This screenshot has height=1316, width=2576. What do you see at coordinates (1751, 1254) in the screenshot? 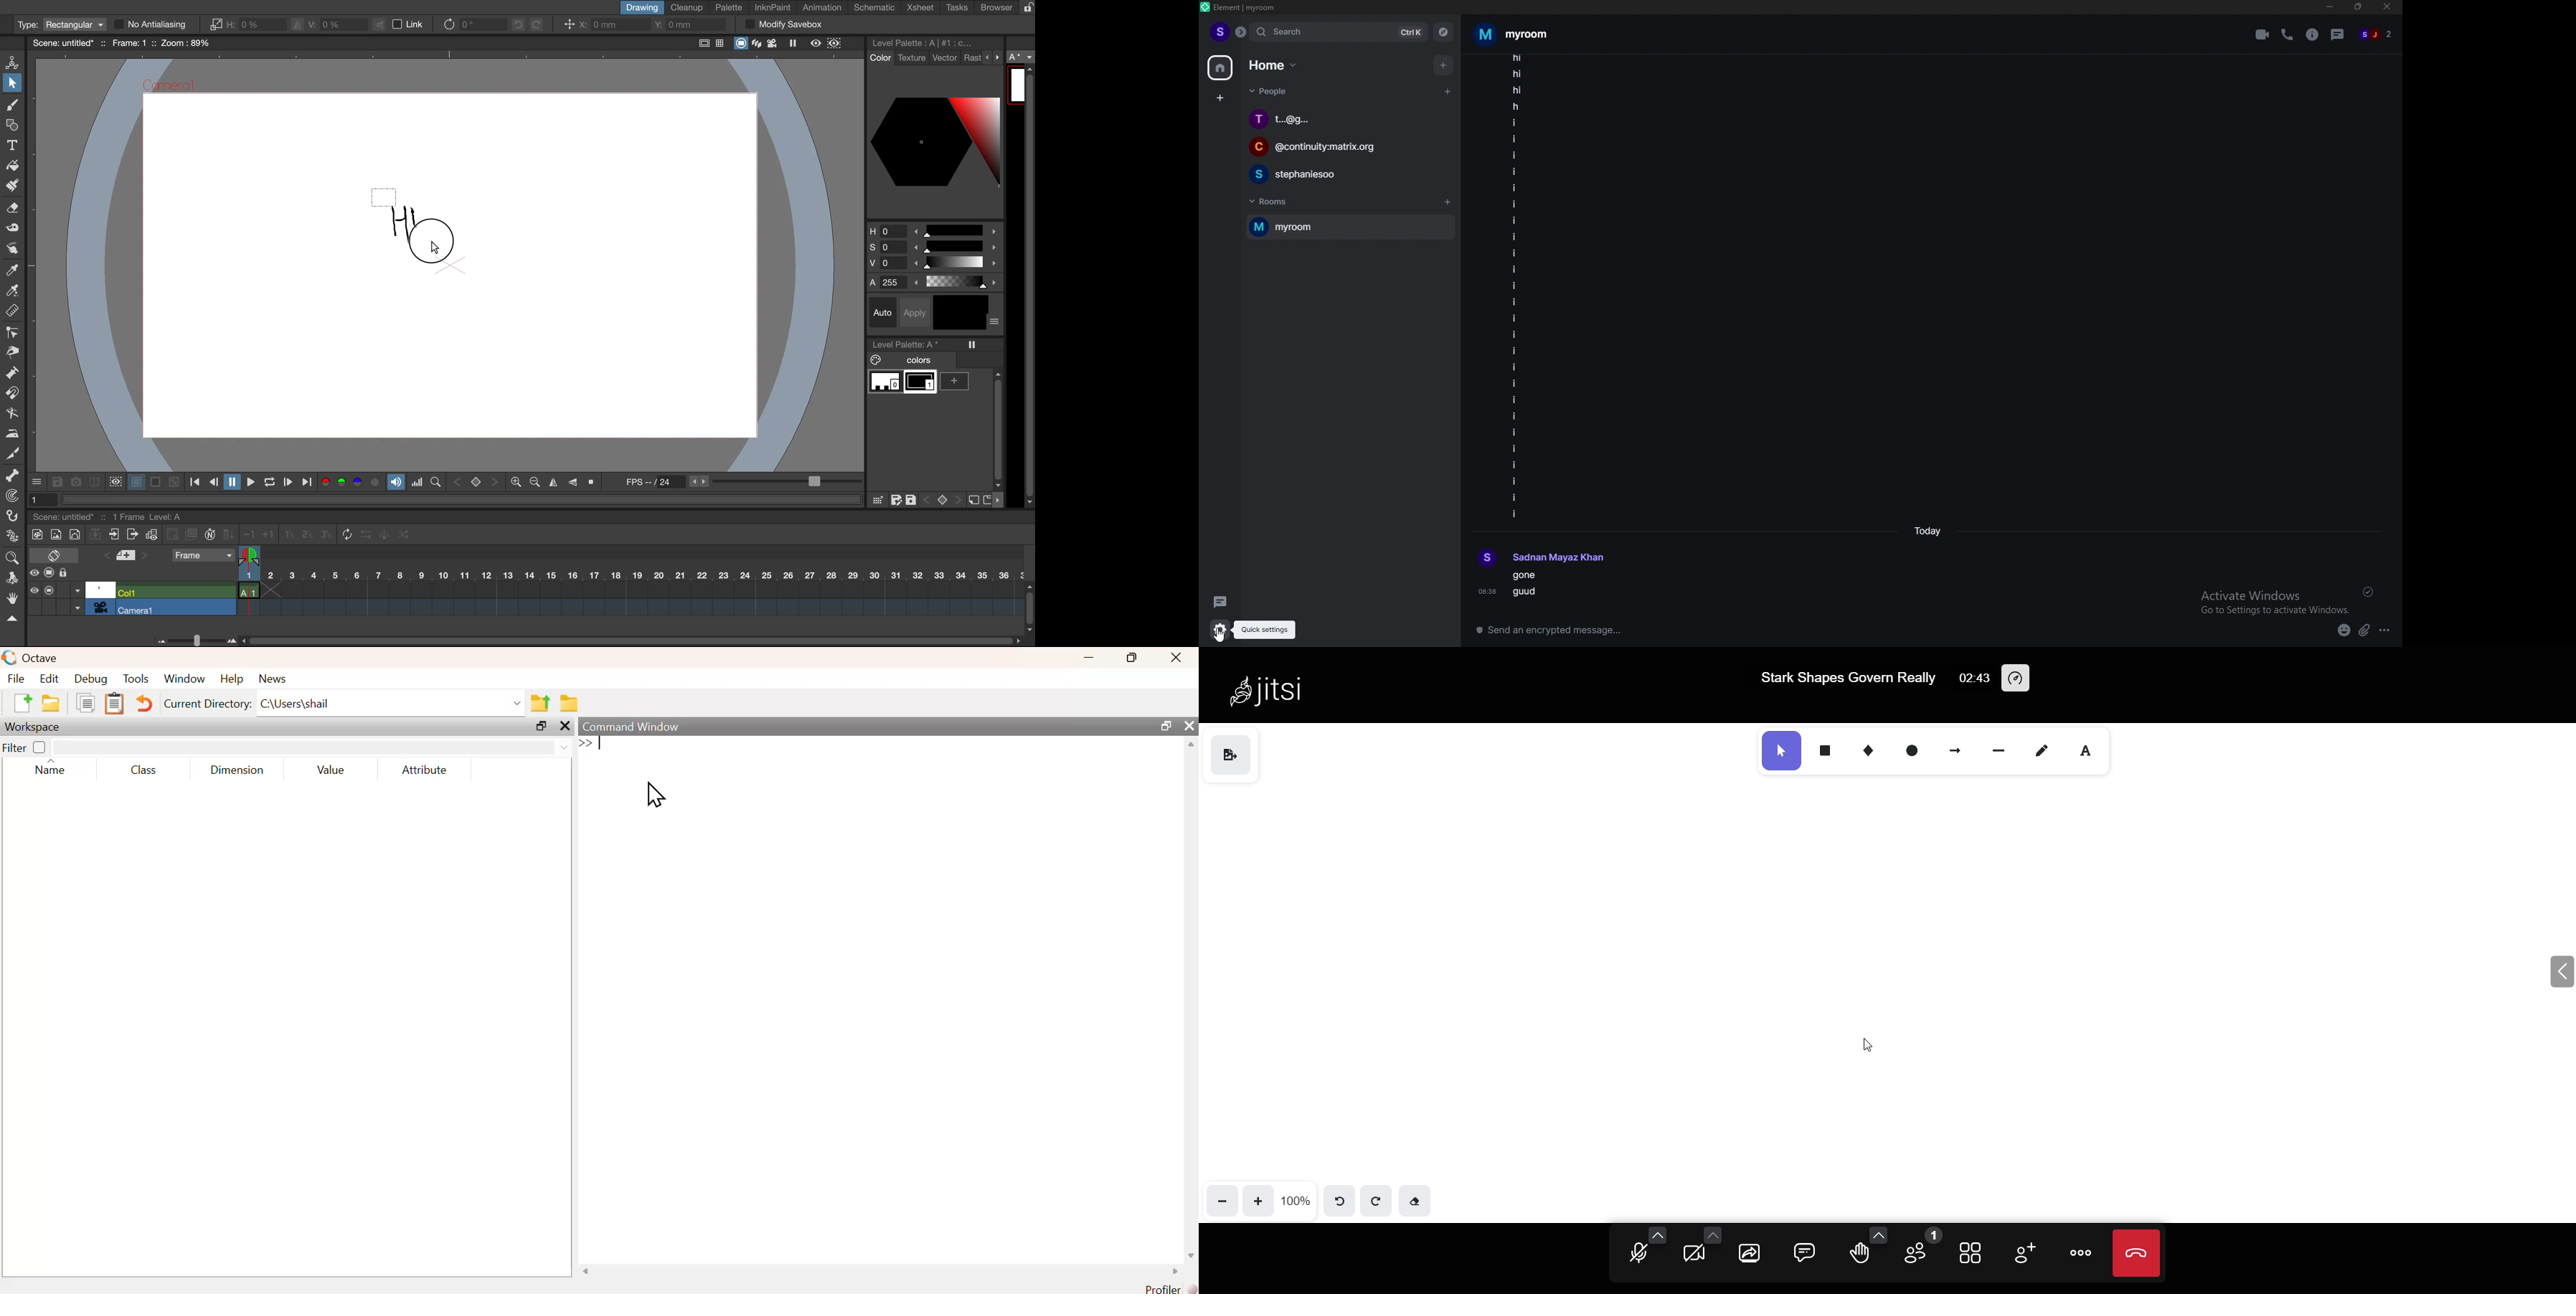
I see `screen share` at bounding box center [1751, 1254].